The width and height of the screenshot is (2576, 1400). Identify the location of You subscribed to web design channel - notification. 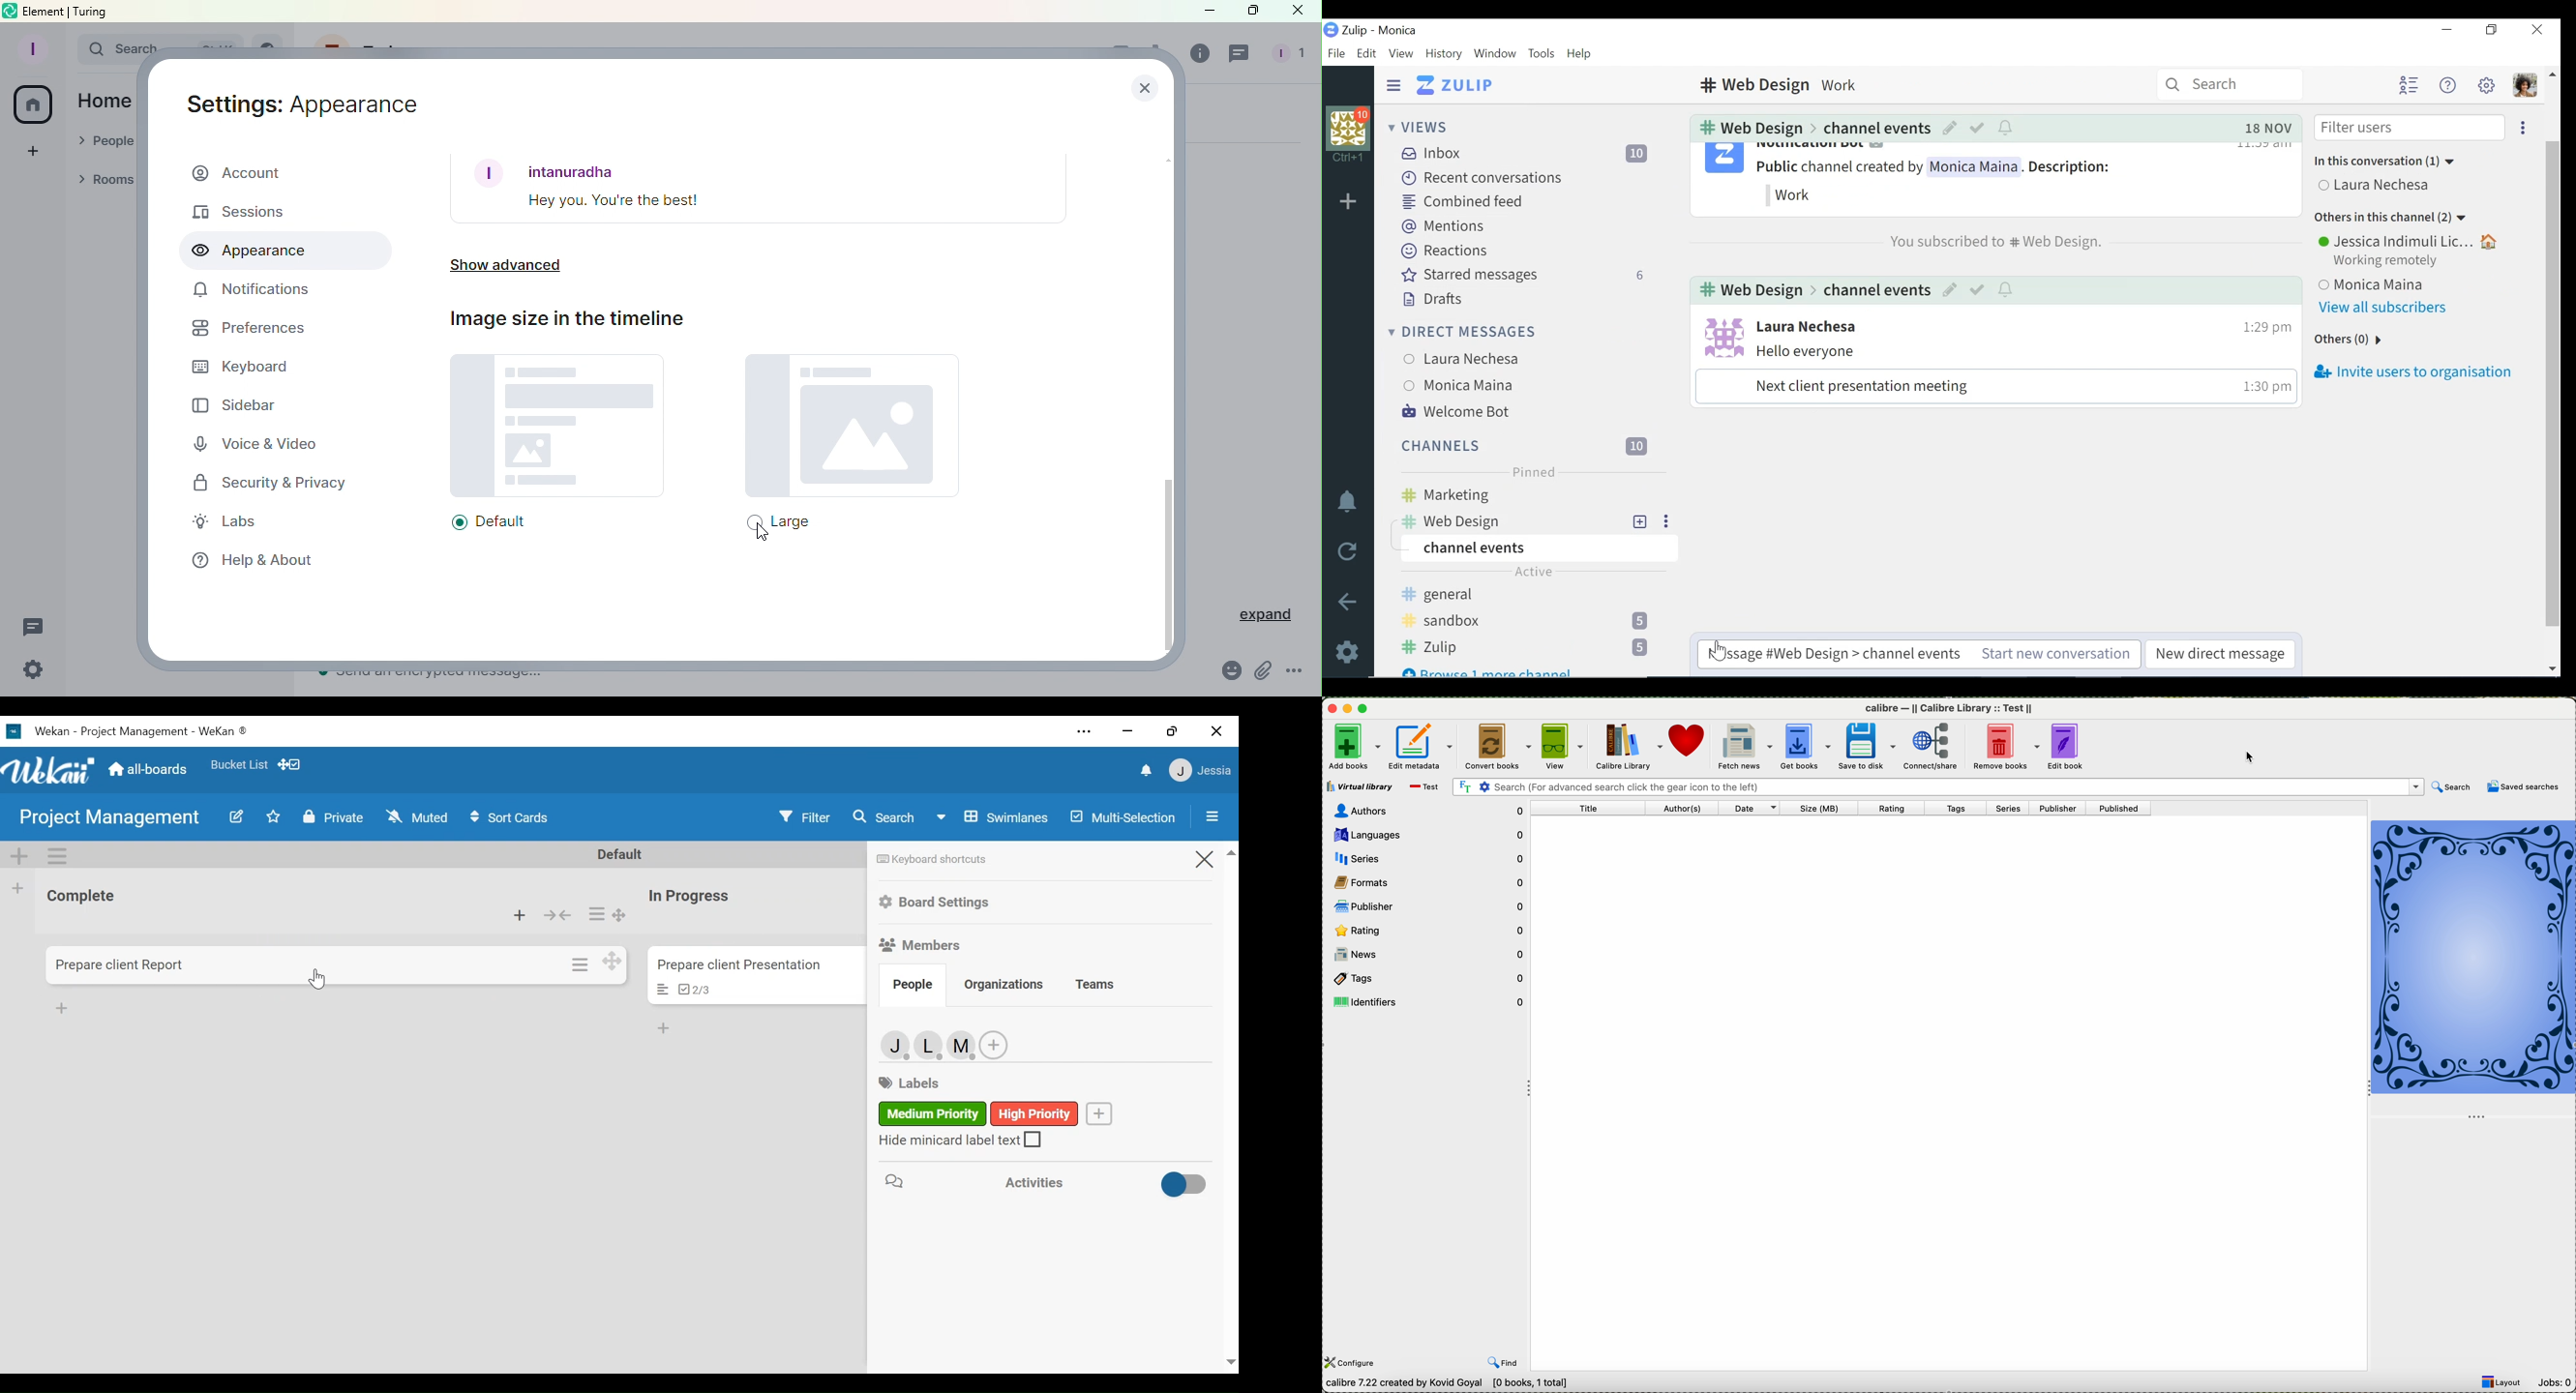
(1993, 241).